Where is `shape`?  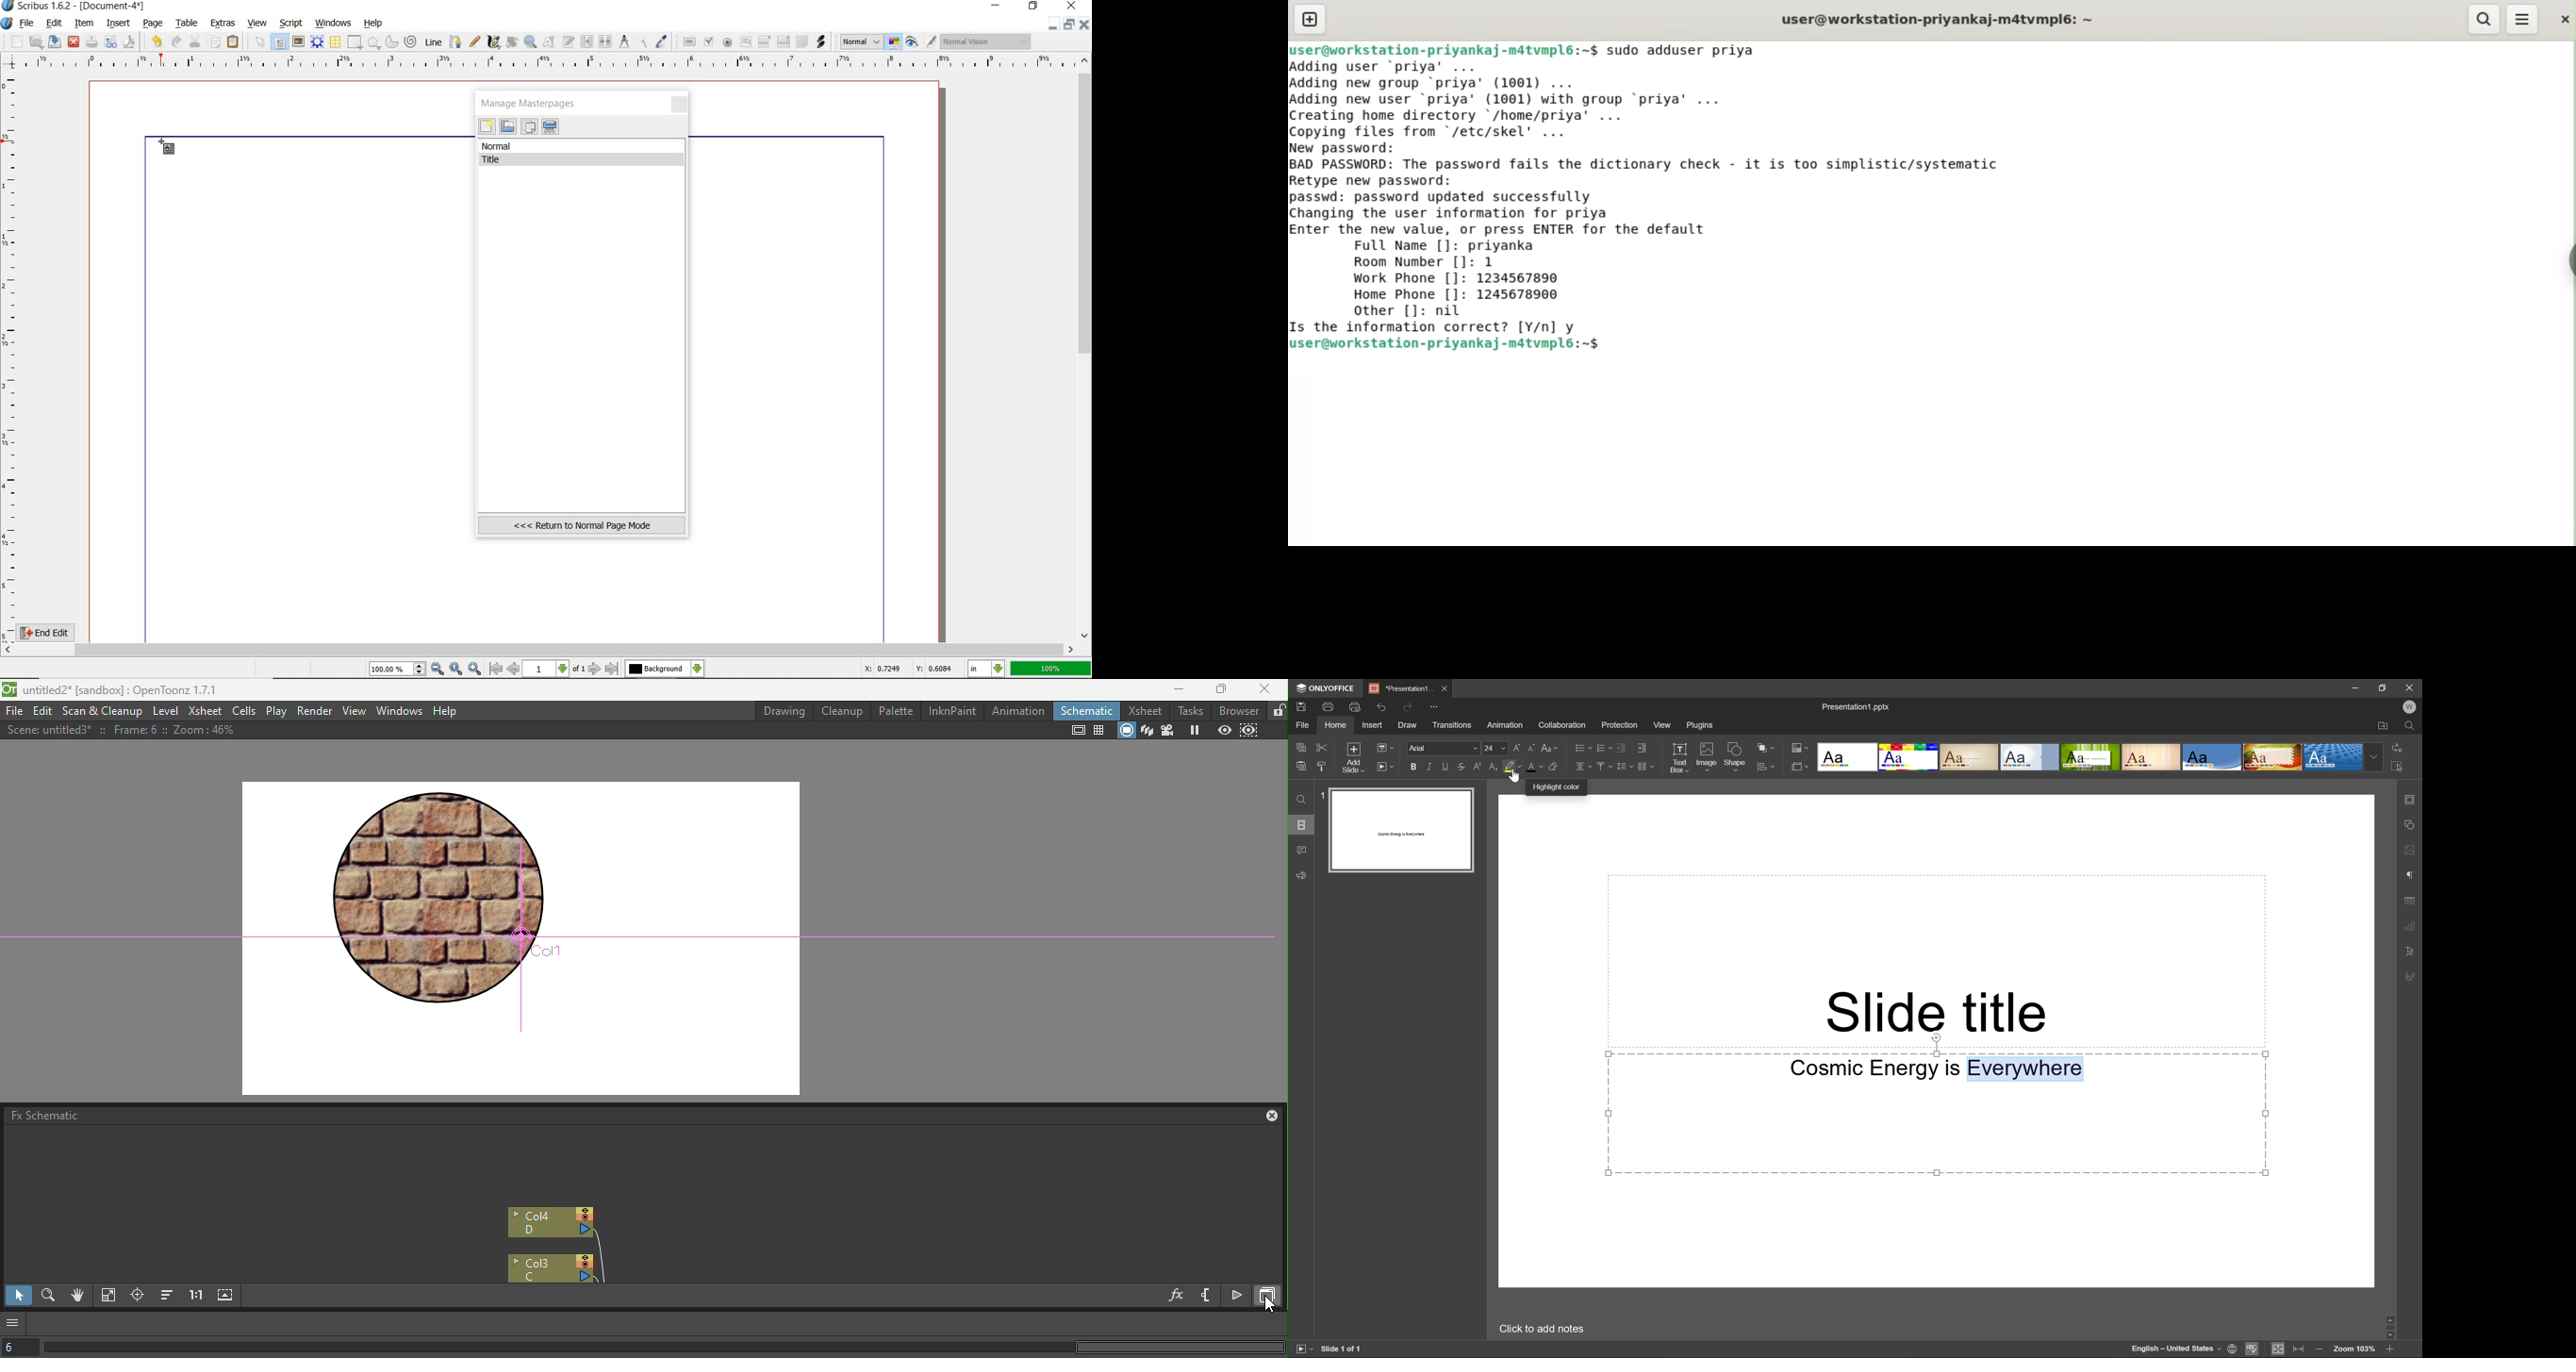 shape is located at coordinates (355, 43).